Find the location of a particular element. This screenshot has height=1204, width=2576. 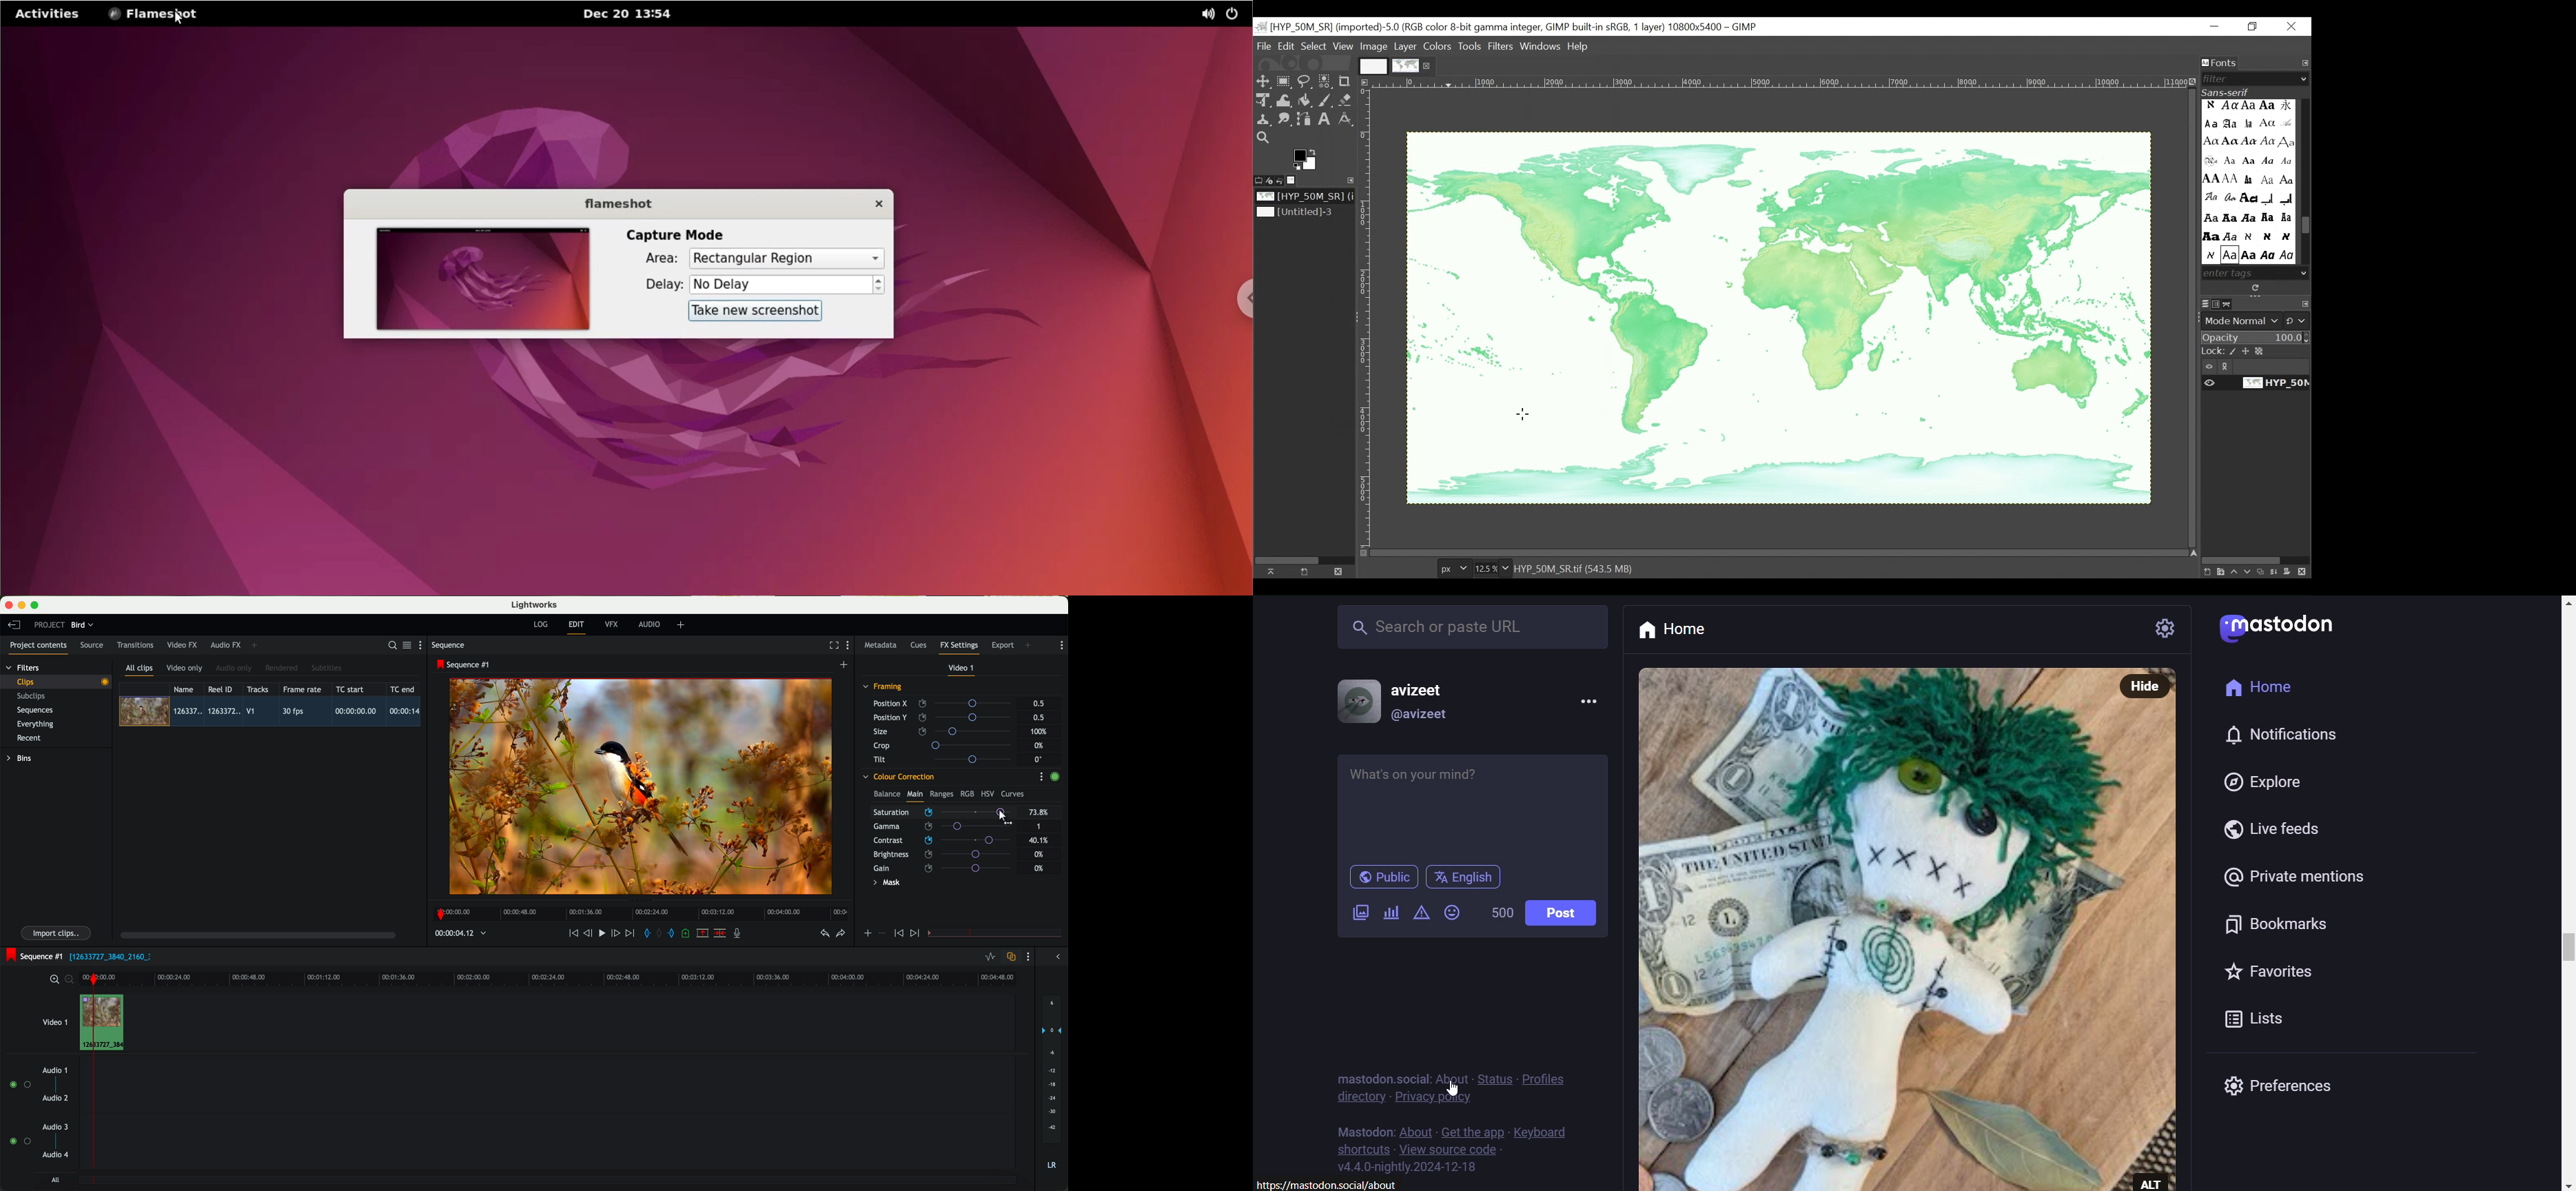

cues is located at coordinates (921, 646).